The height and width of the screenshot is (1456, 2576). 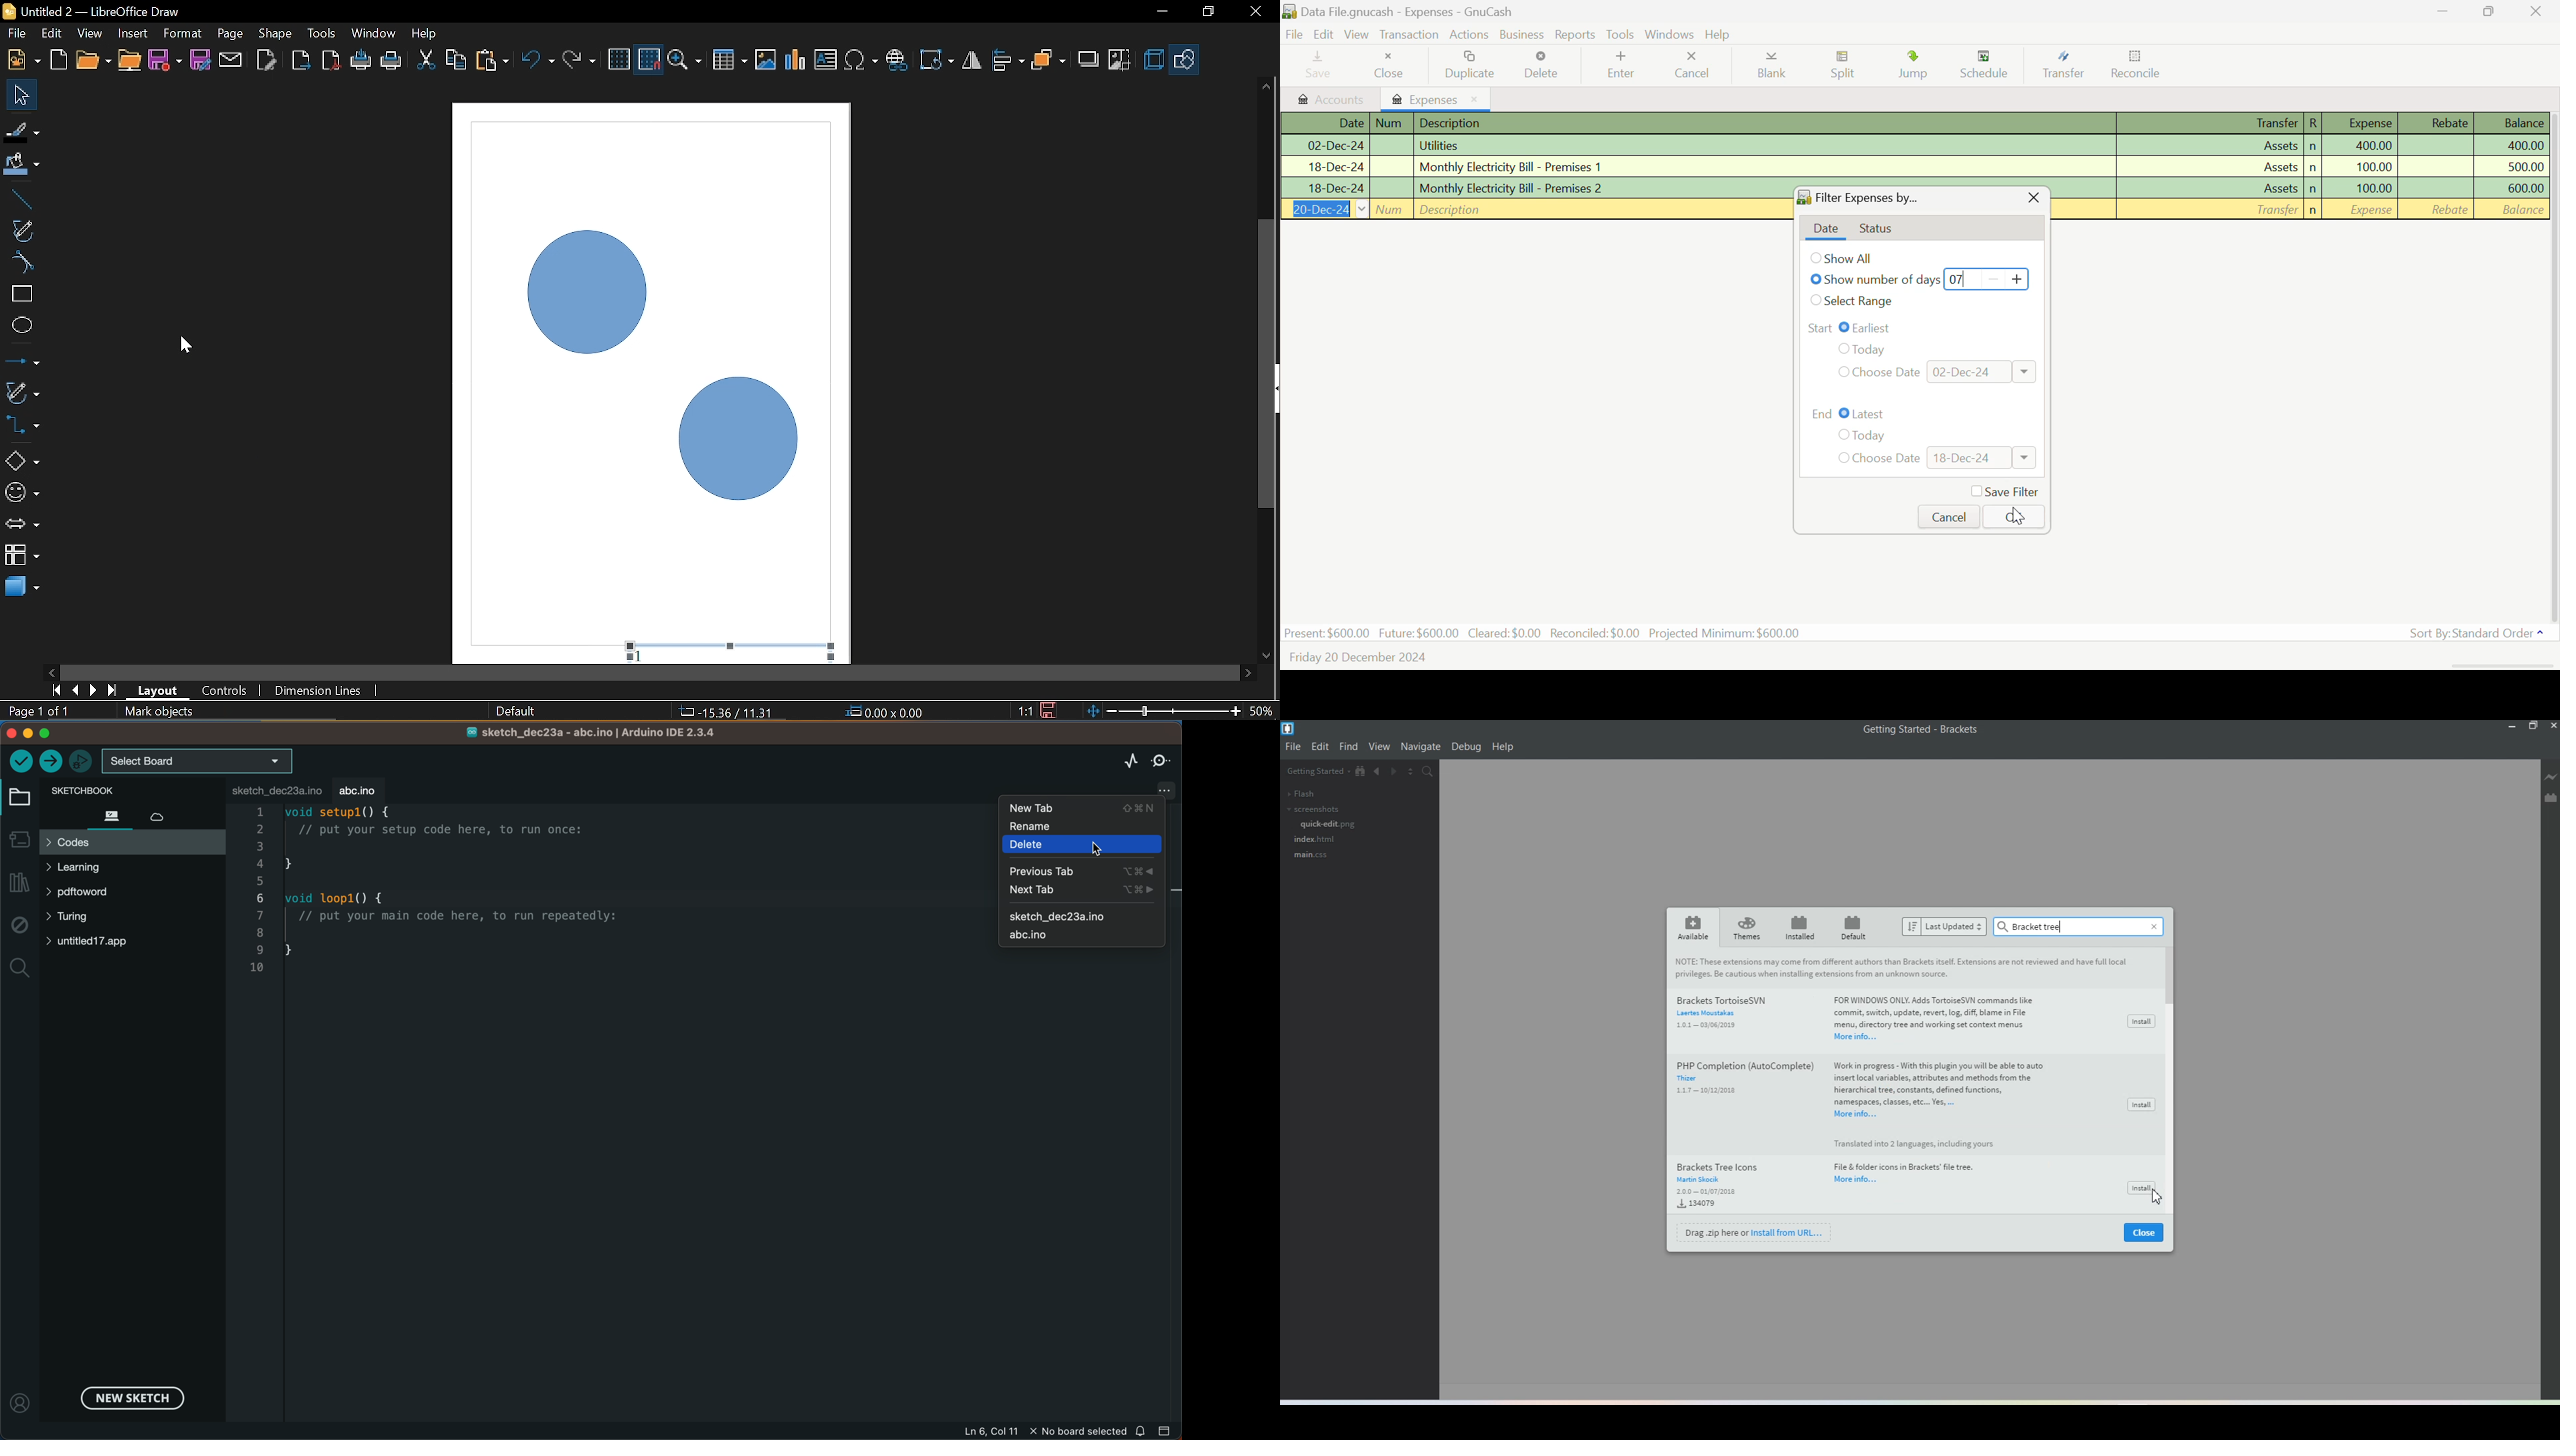 I want to click on Lines and arrows, so click(x=22, y=363).